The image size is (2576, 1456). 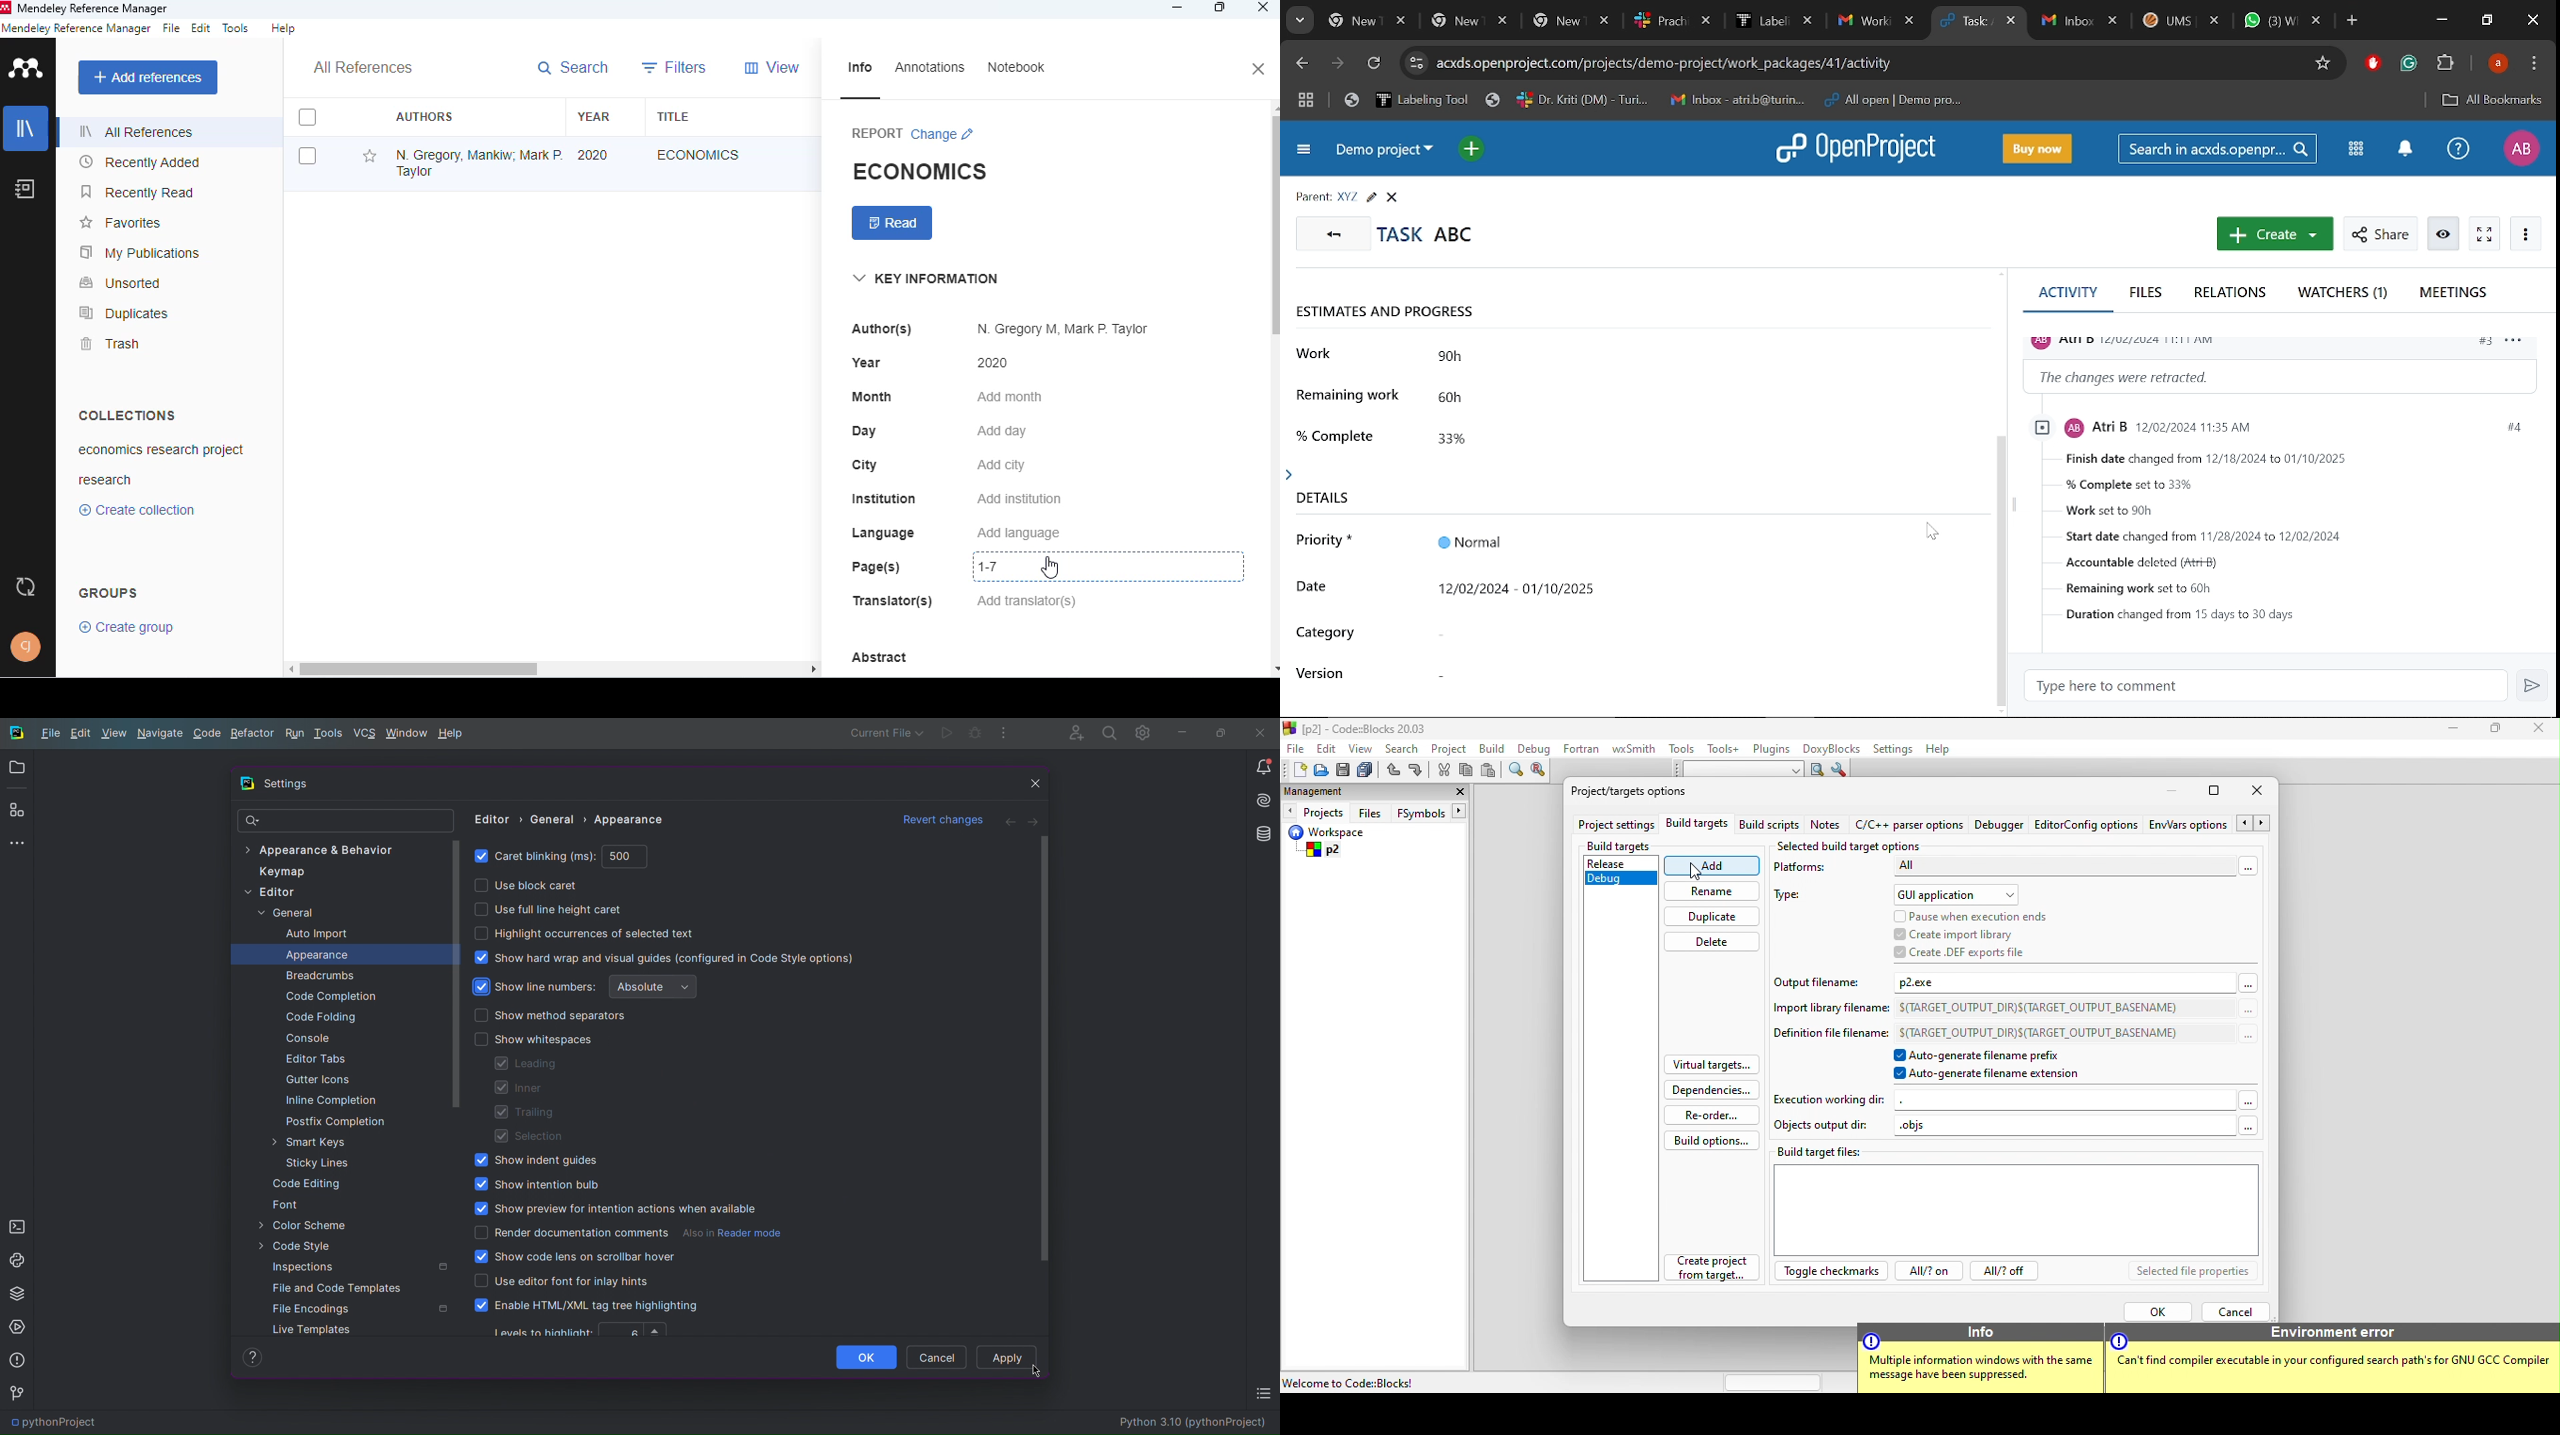 I want to click on close, so click(x=1455, y=793).